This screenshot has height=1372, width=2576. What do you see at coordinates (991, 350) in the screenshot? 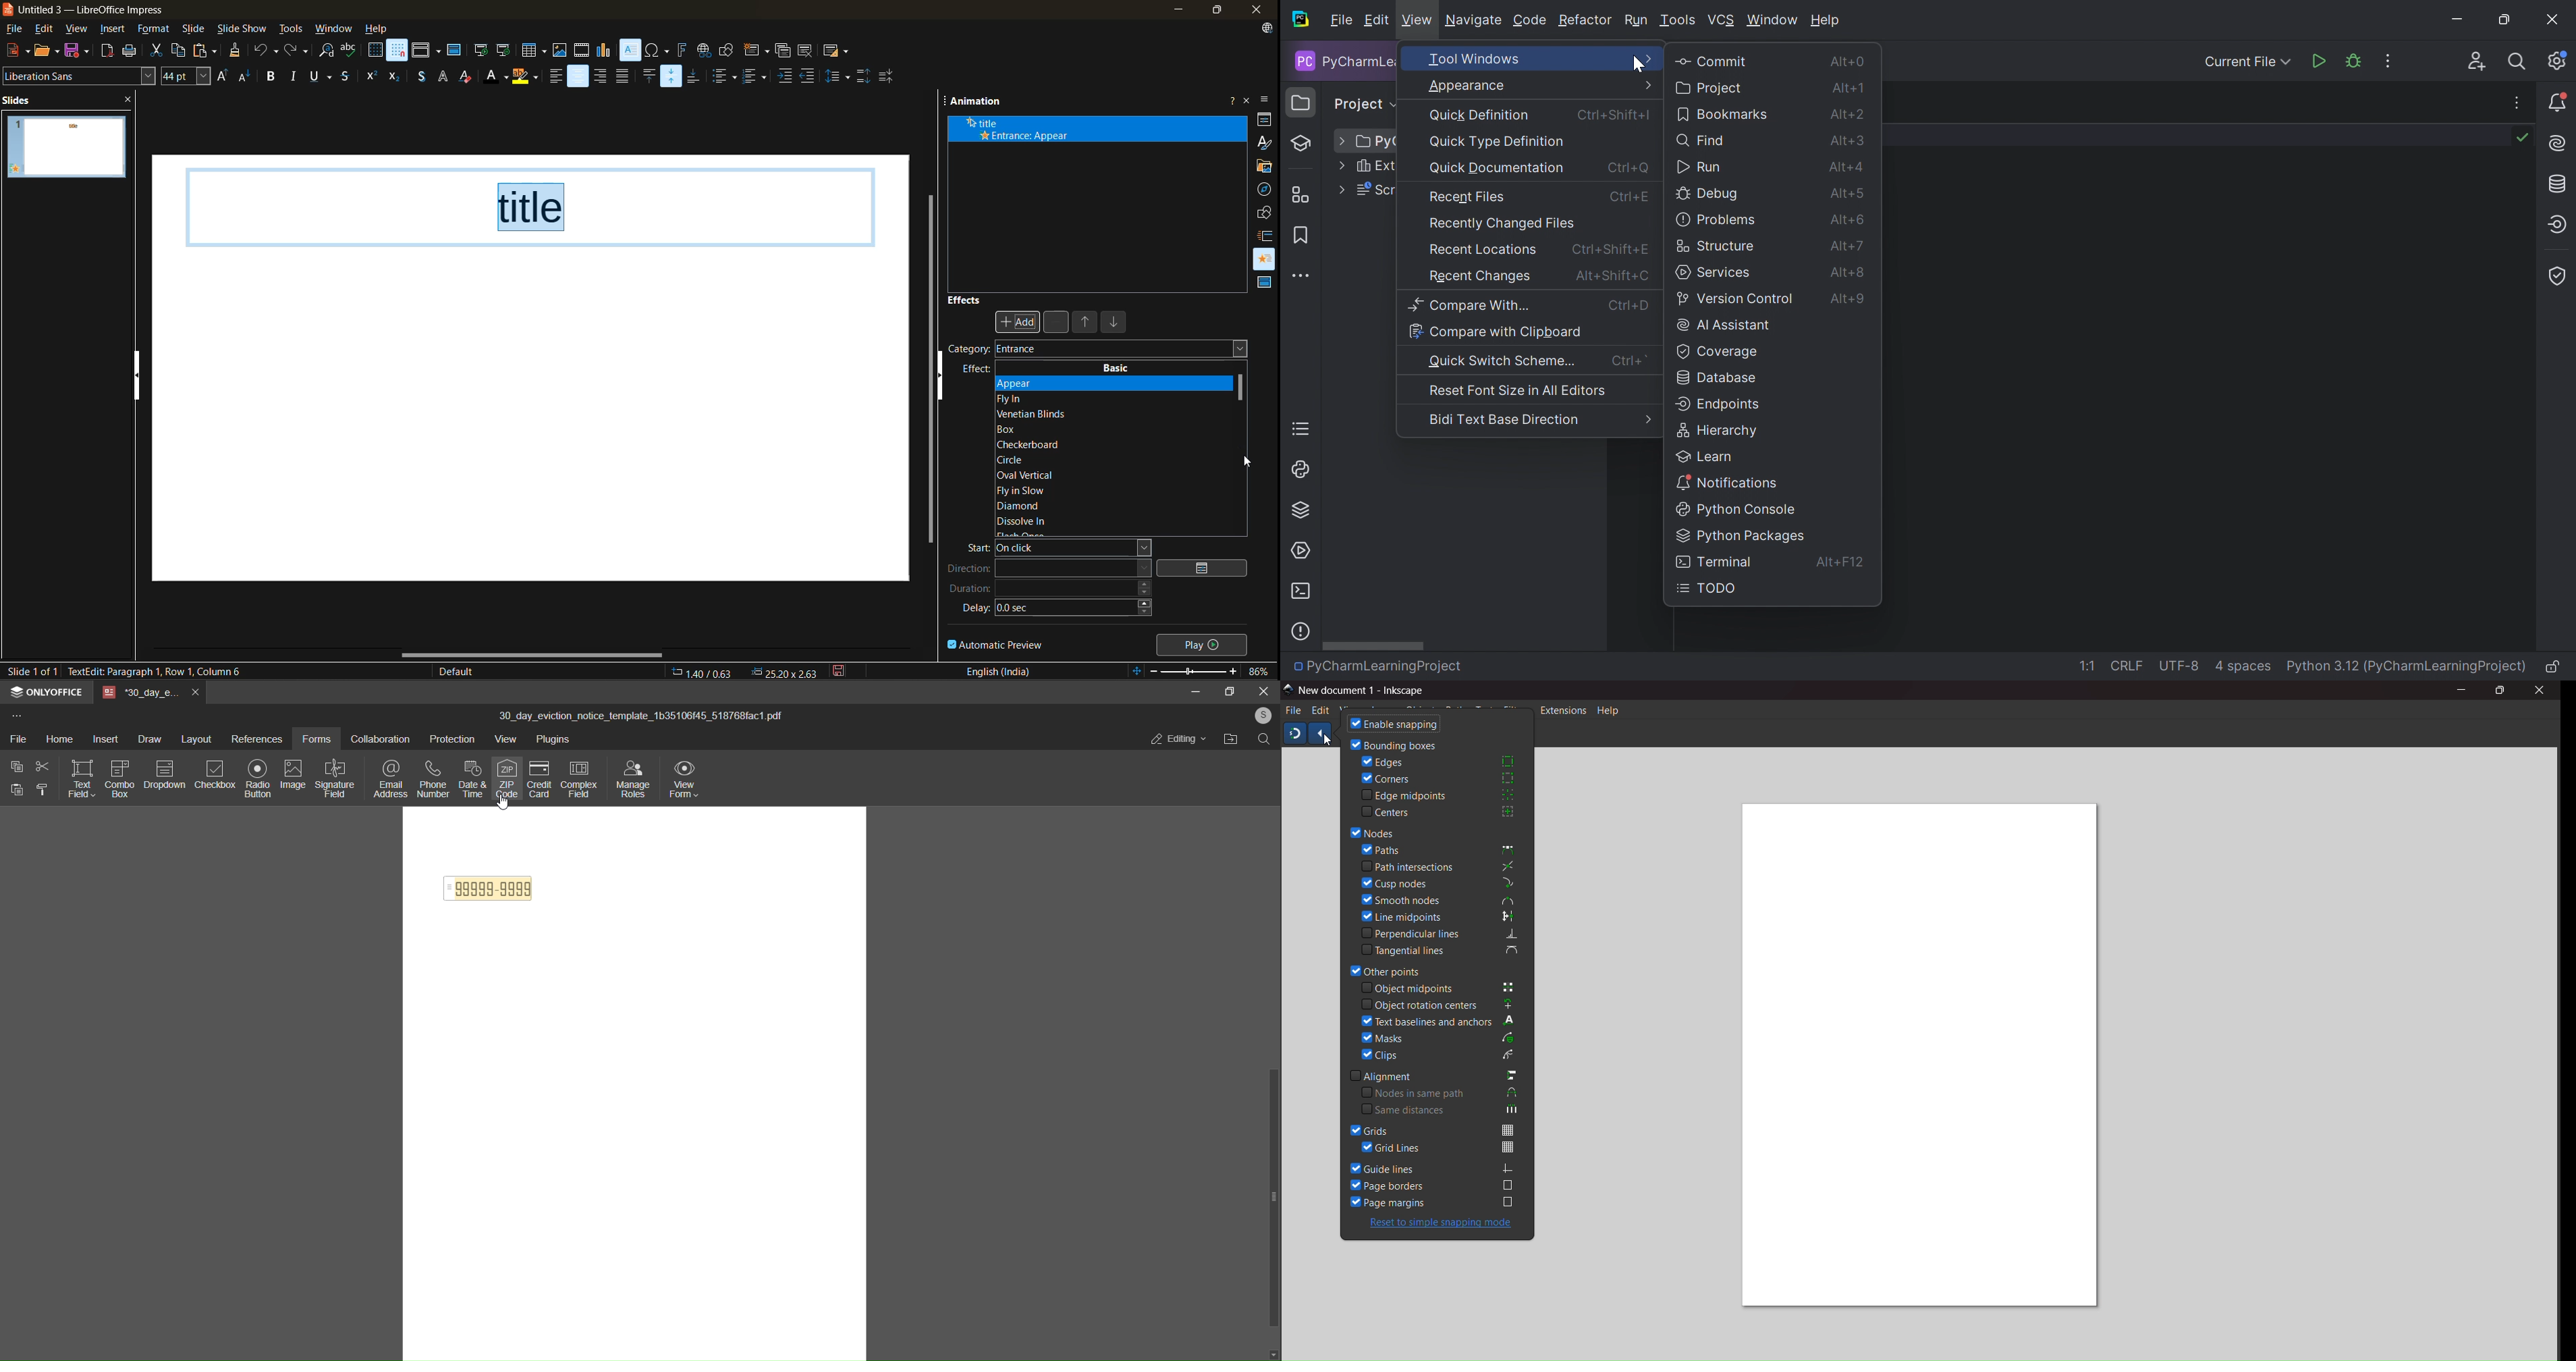
I see `company` at bounding box center [991, 350].